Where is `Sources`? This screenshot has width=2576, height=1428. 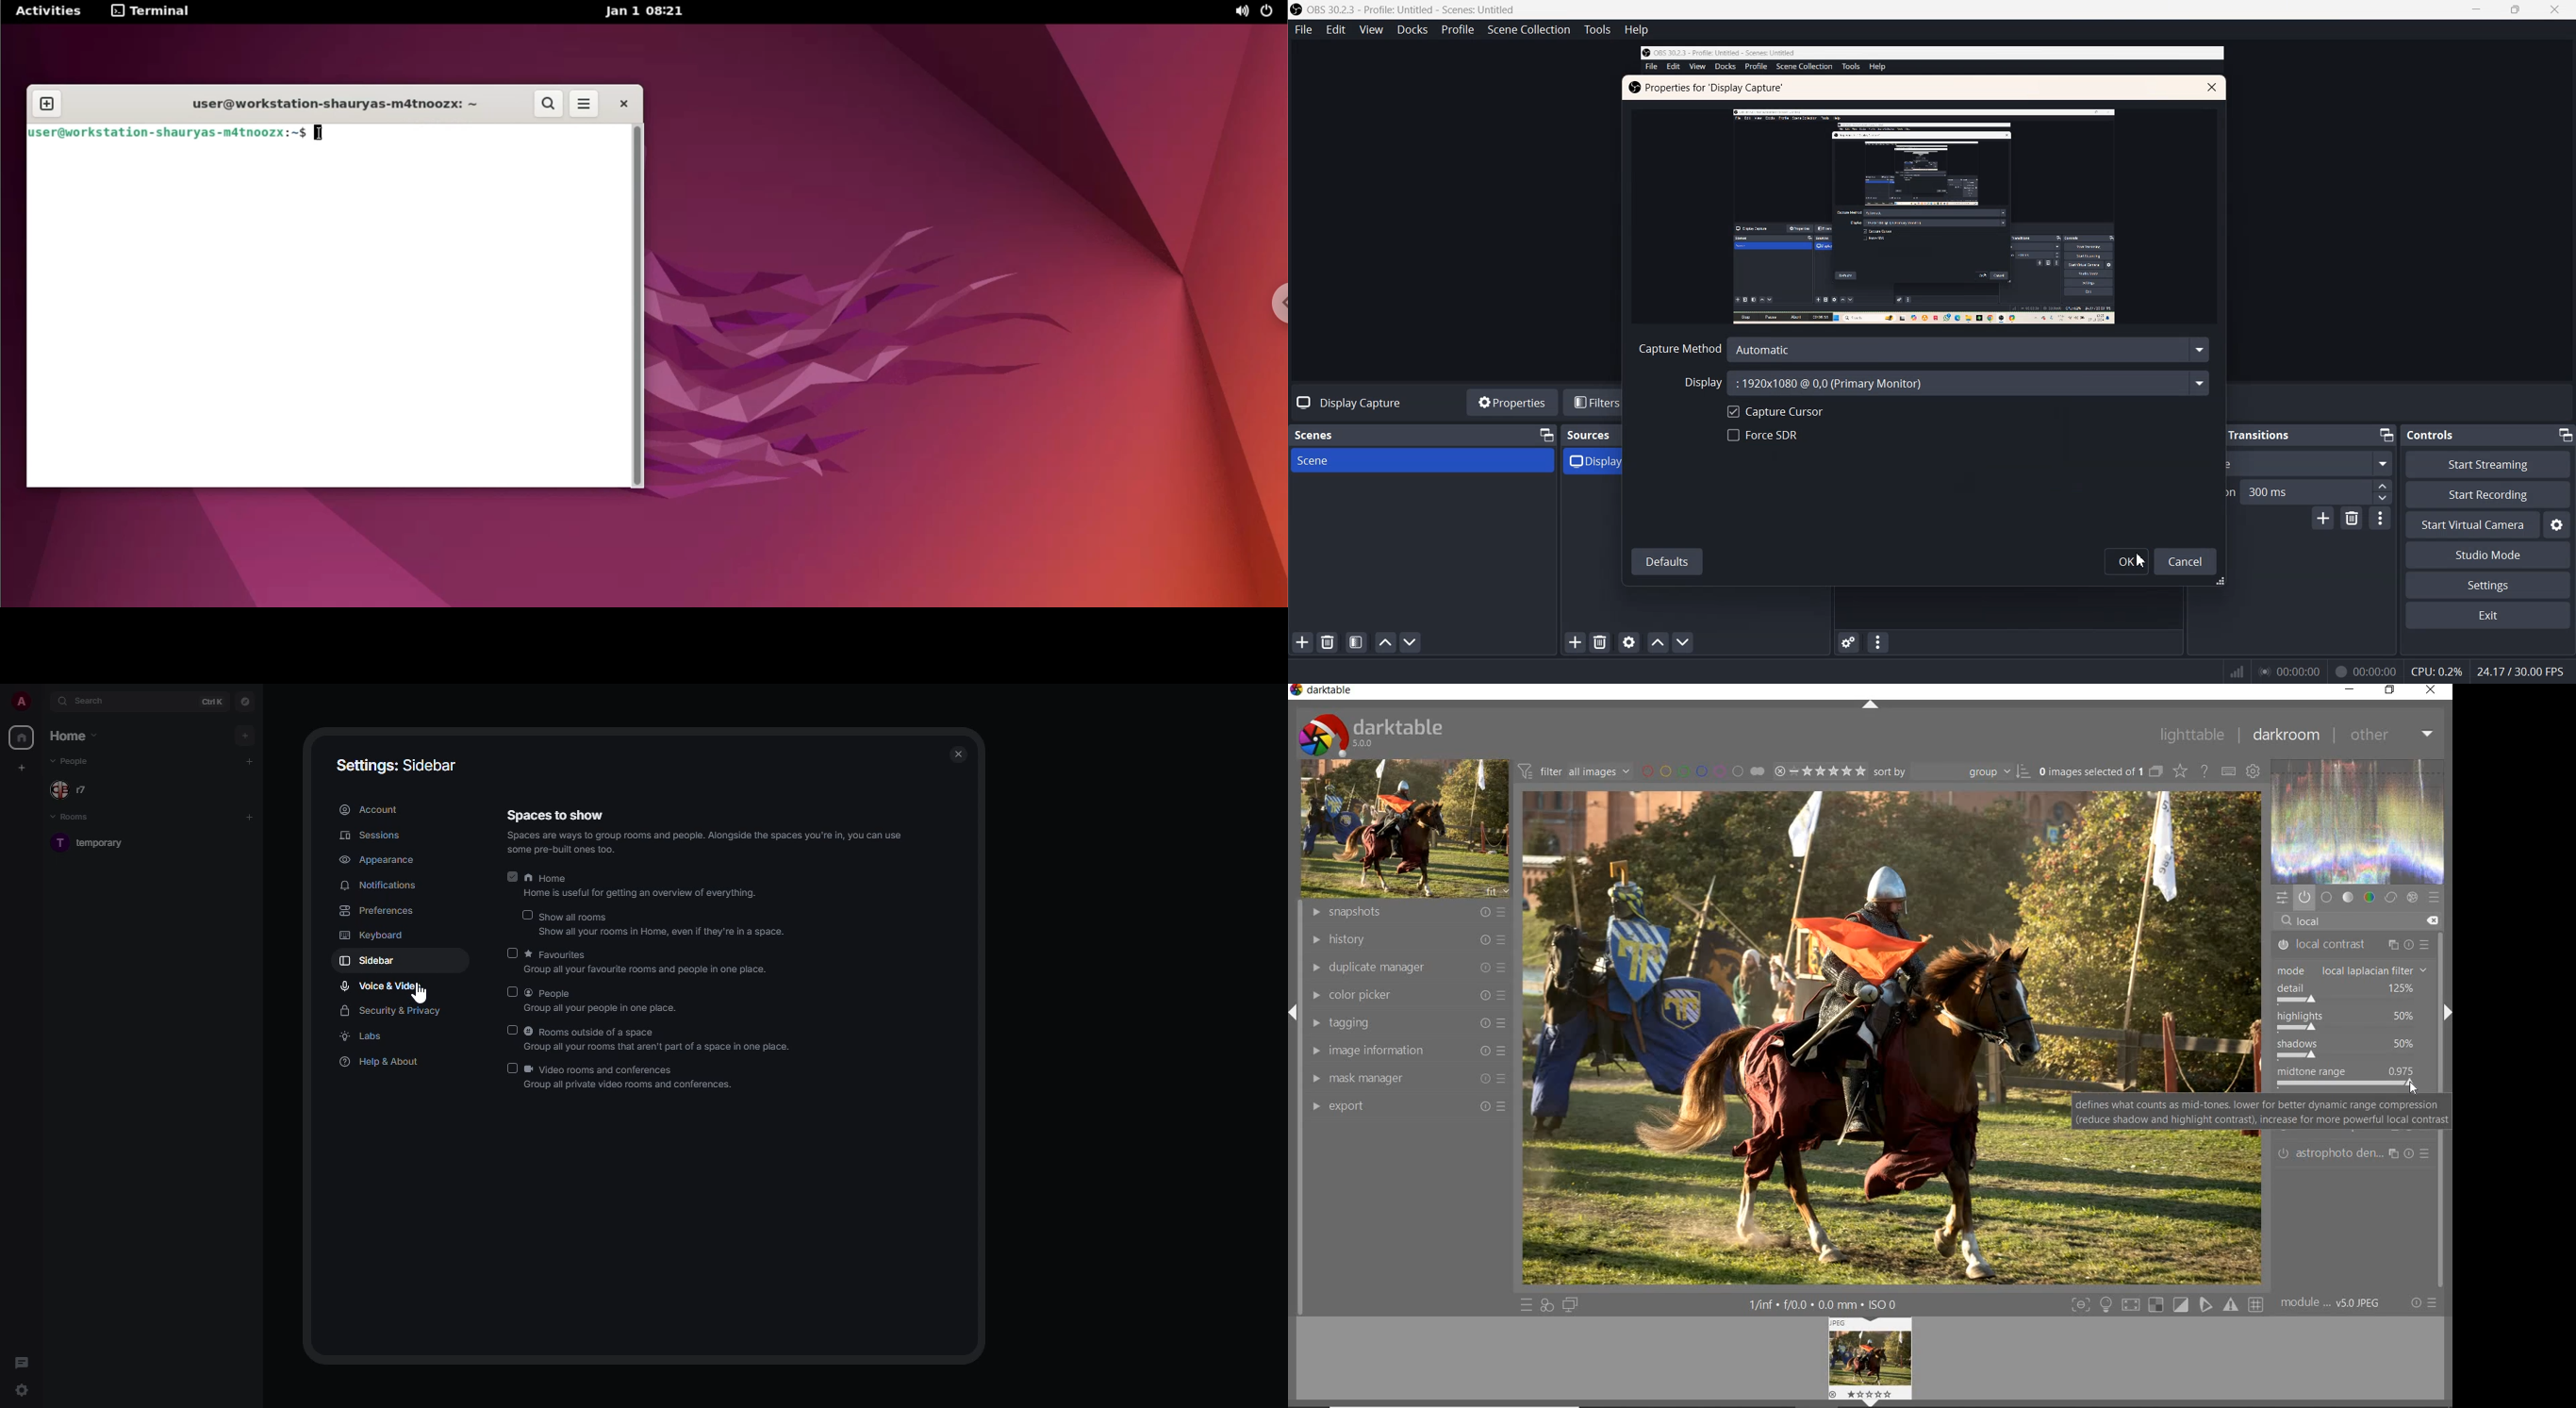 Sources is located at coordinates (1591, 435).